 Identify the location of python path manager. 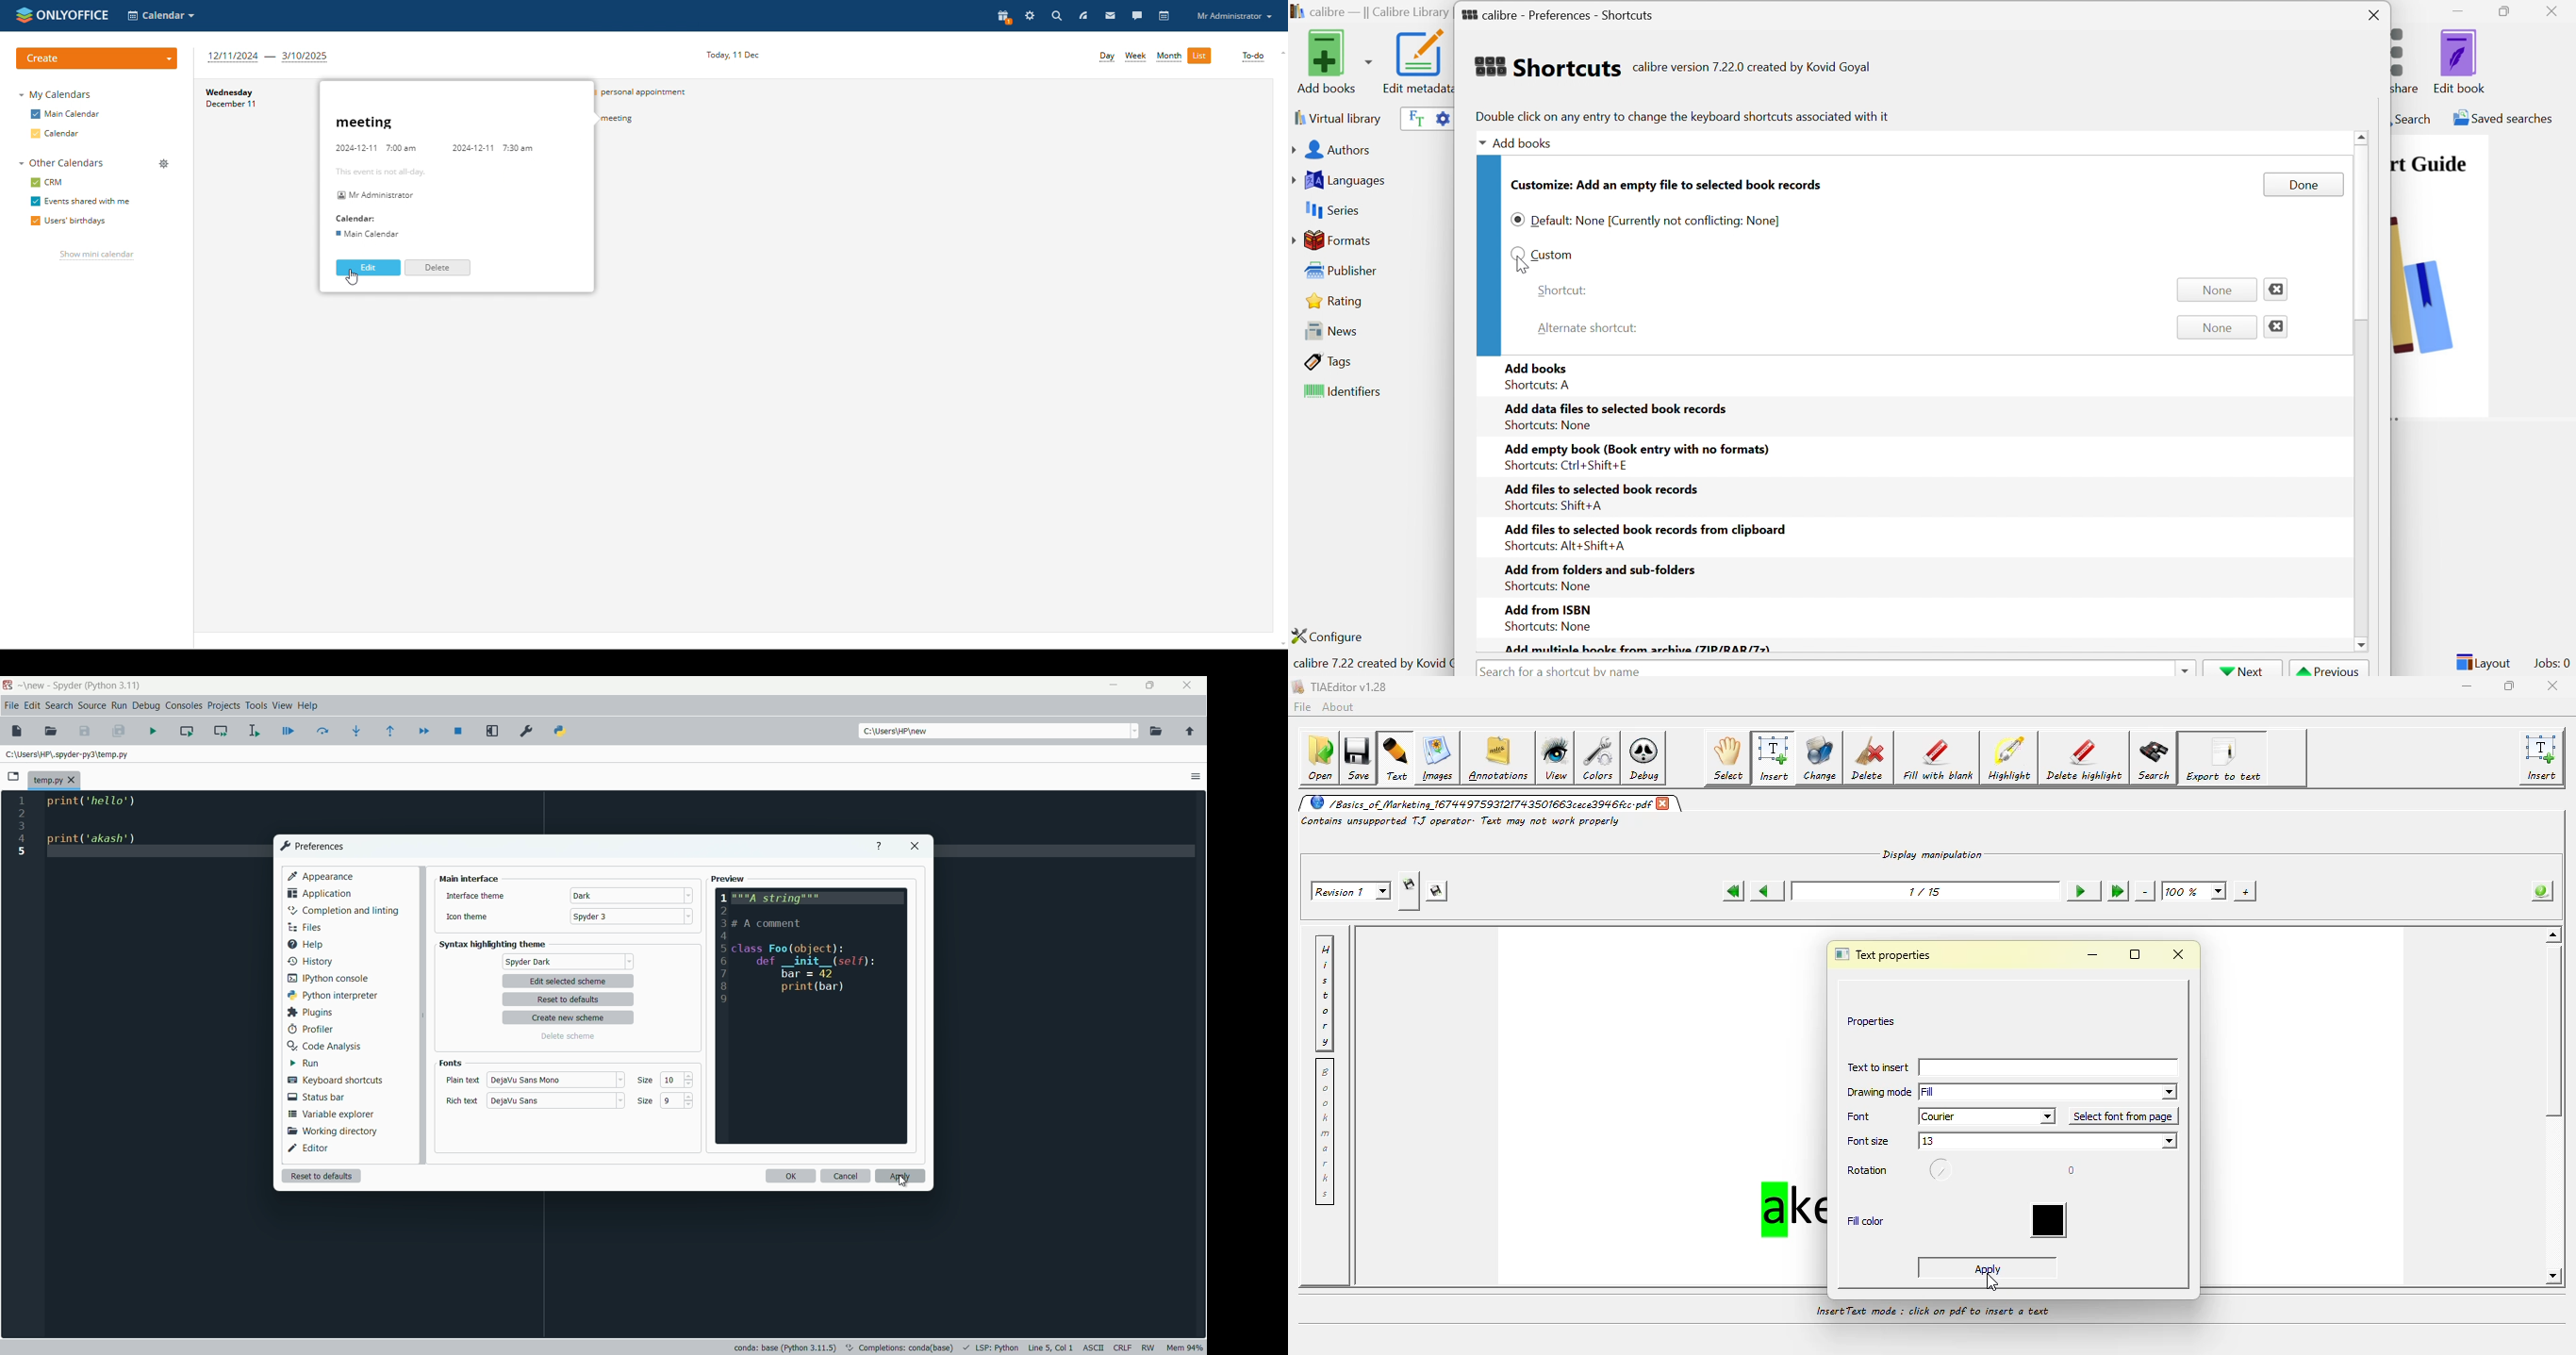
(560, 731).